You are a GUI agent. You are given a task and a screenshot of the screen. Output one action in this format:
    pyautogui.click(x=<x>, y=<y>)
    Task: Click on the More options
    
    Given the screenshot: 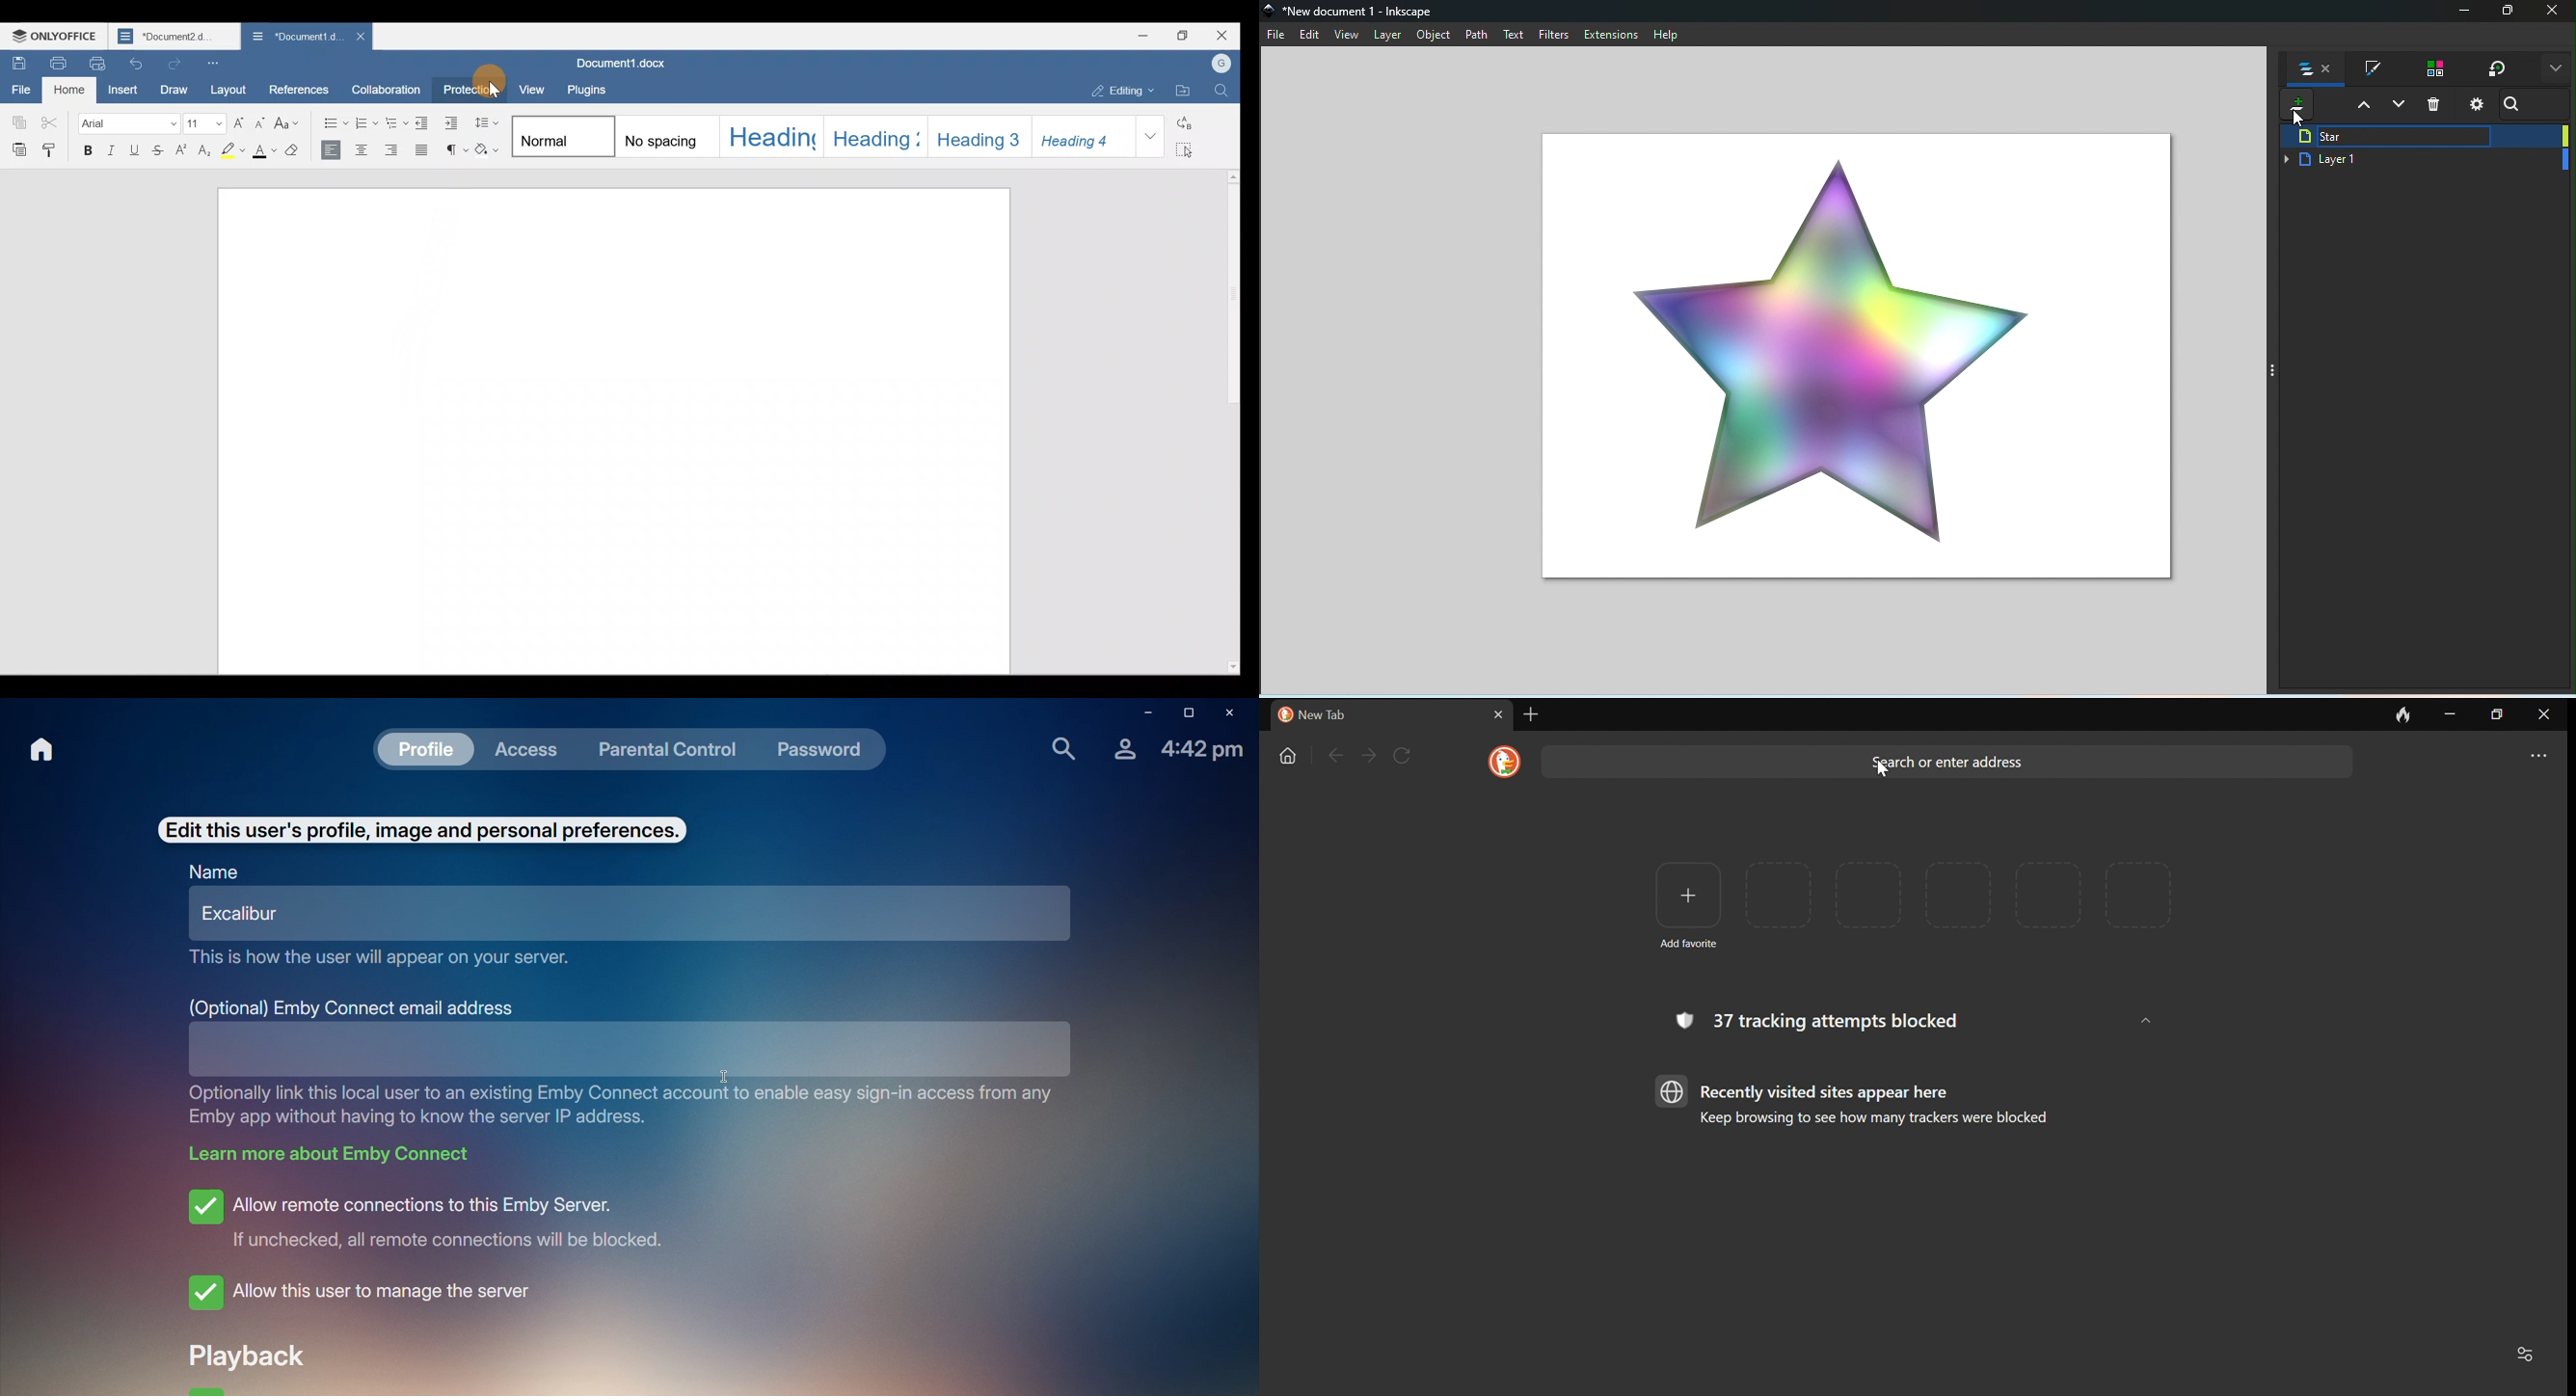 What is the action you would take?
    pyautogui.click(x=2555, y=70)
    